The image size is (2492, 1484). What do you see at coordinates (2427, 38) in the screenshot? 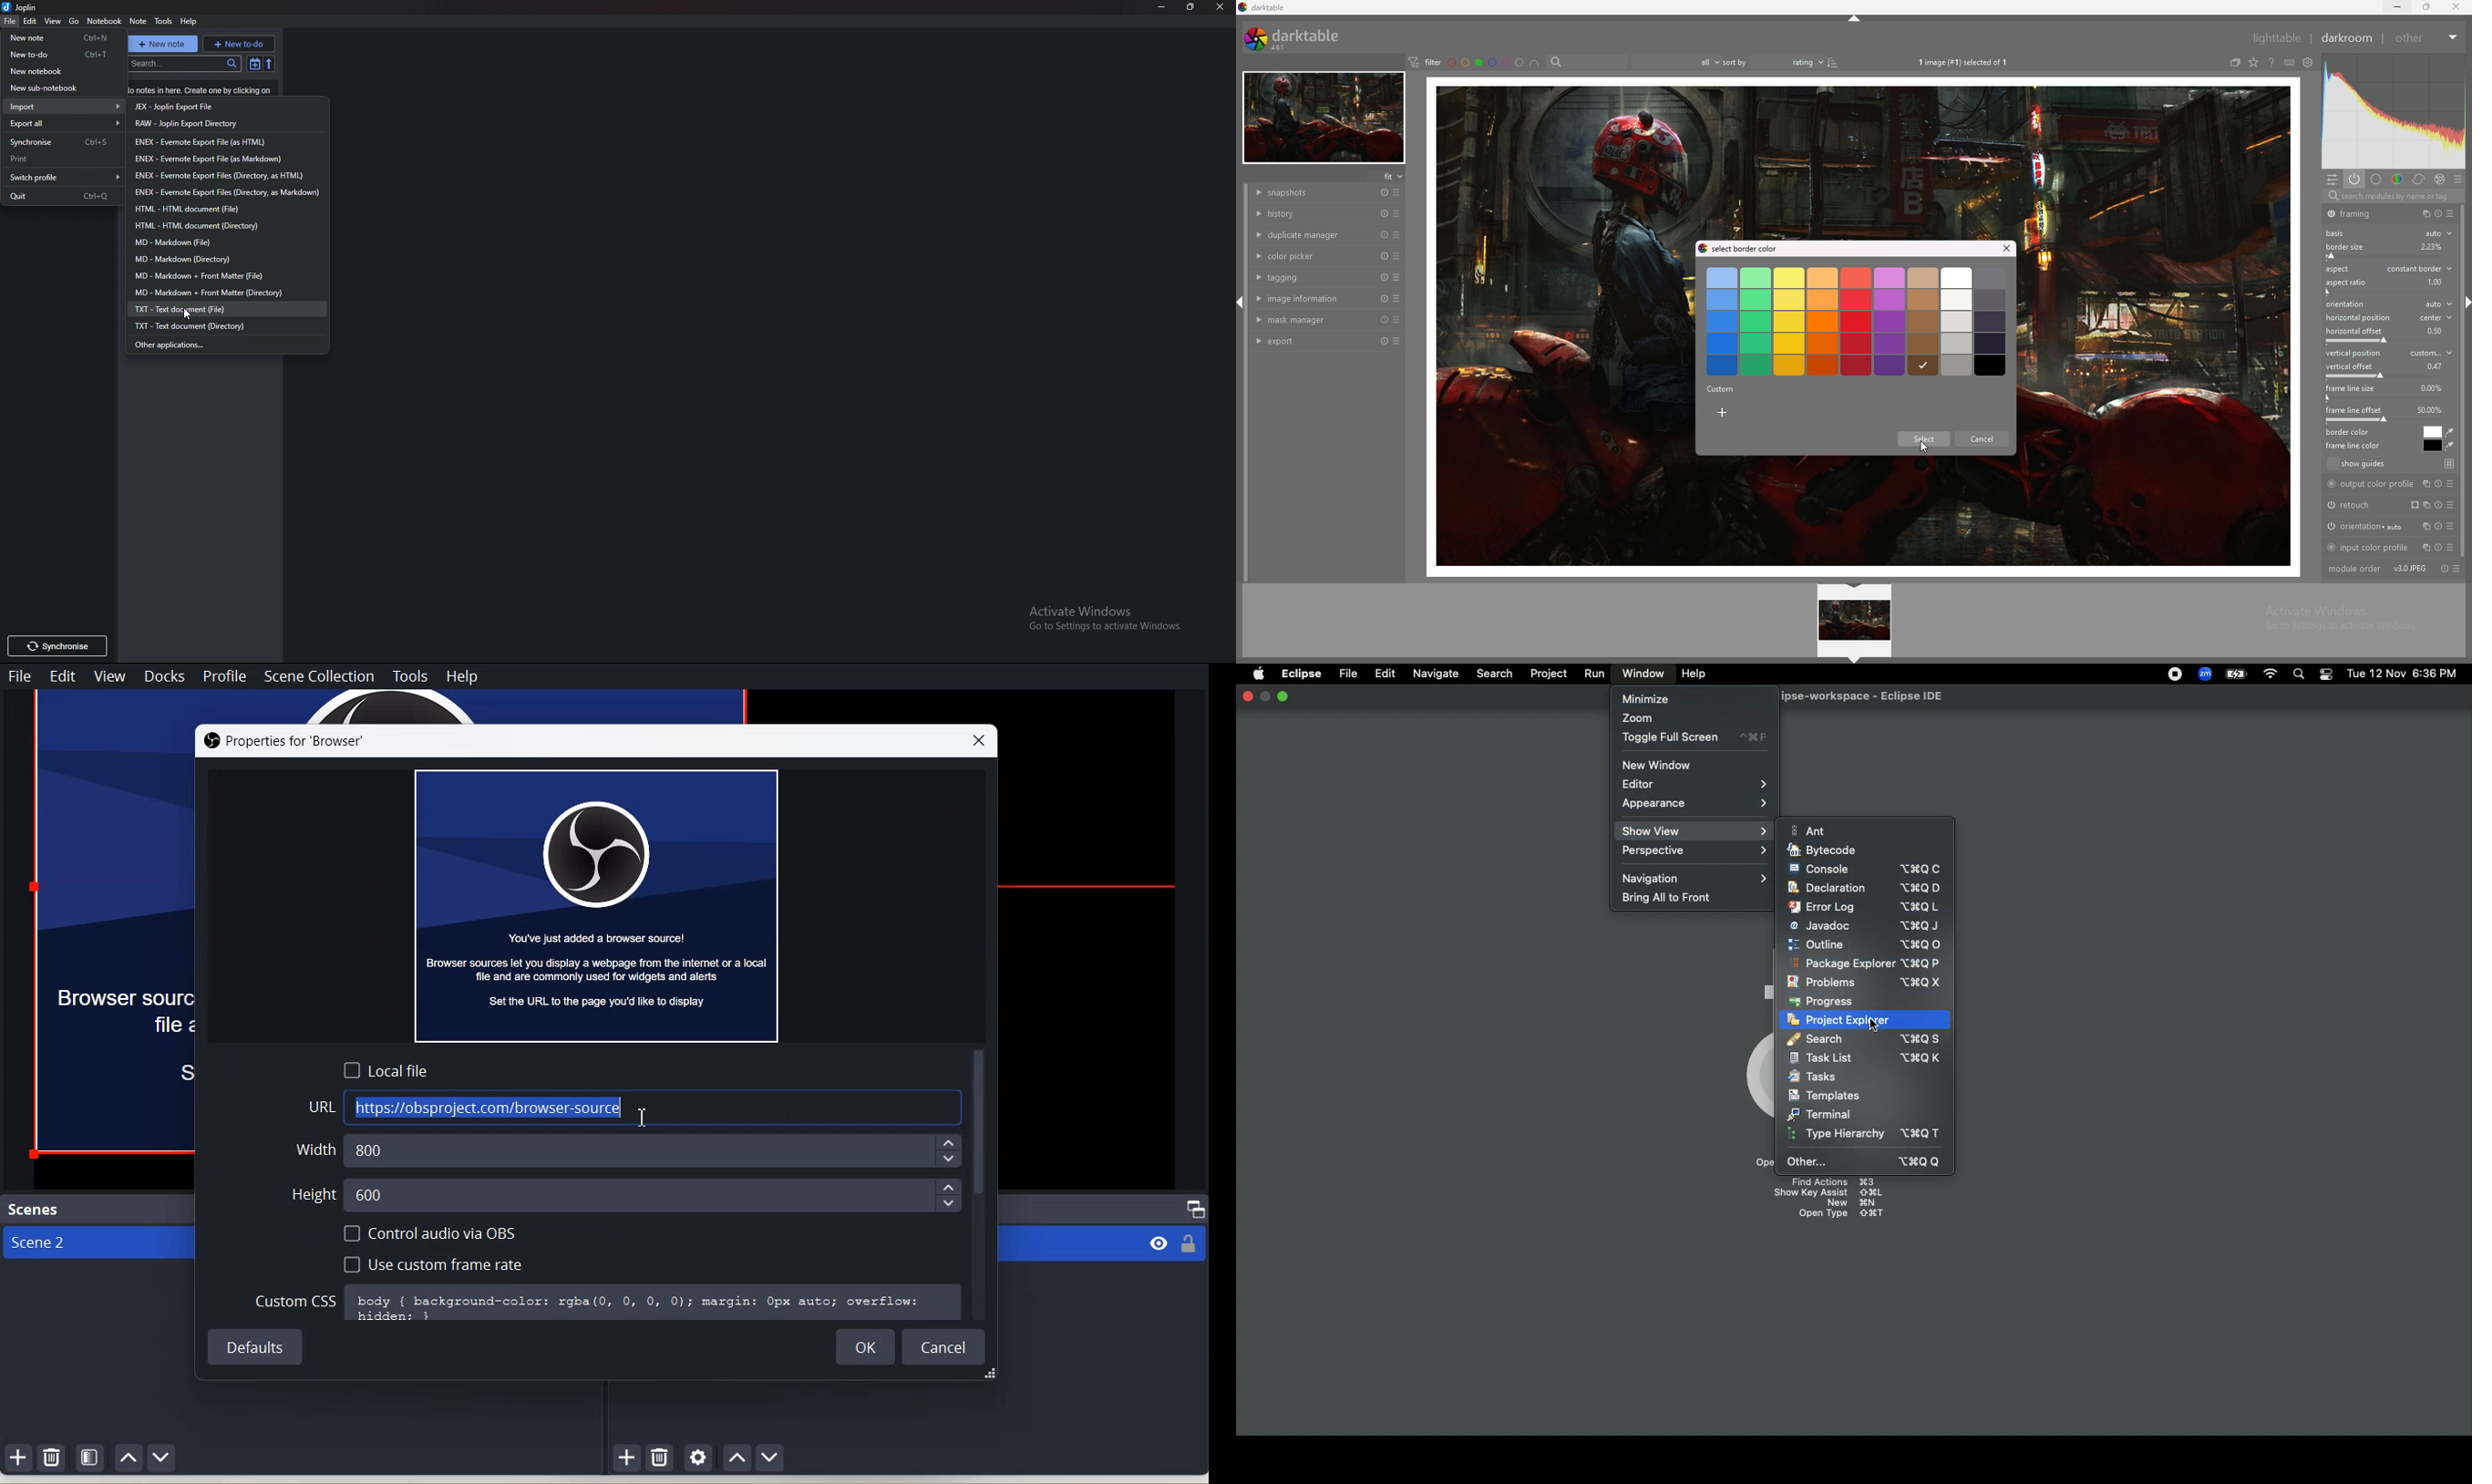
I see `other` at bounding box center [2427, 38].